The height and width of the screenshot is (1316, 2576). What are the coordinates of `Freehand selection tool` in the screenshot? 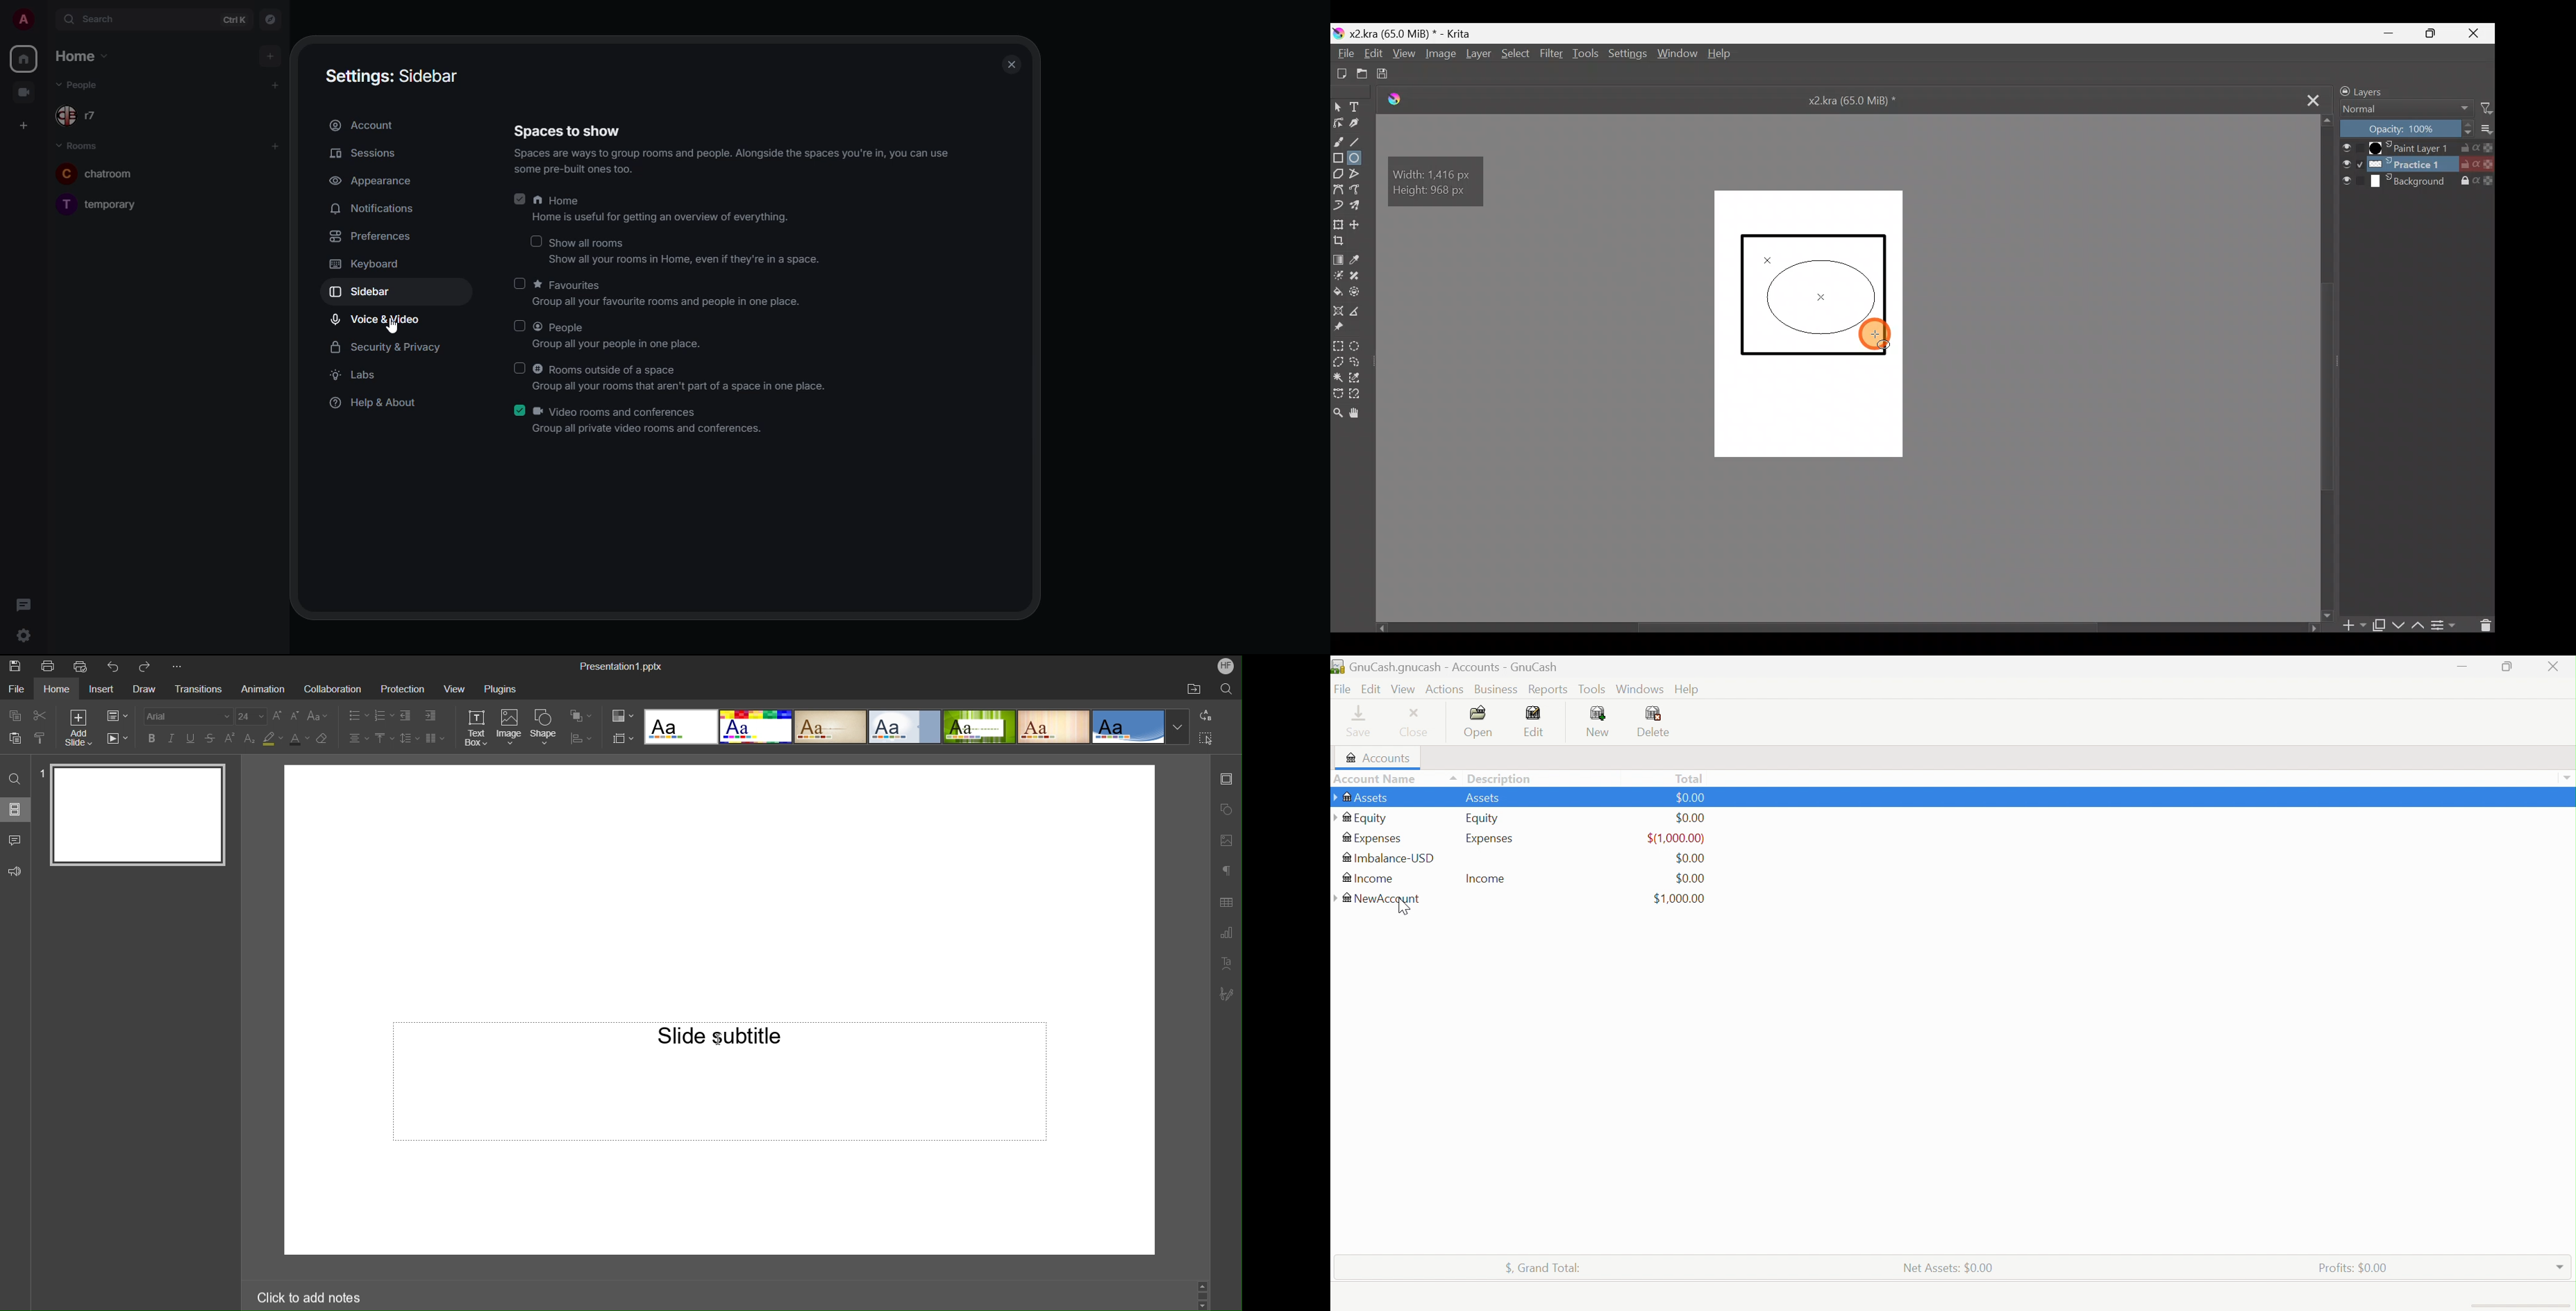 It's located at (1356, 362).